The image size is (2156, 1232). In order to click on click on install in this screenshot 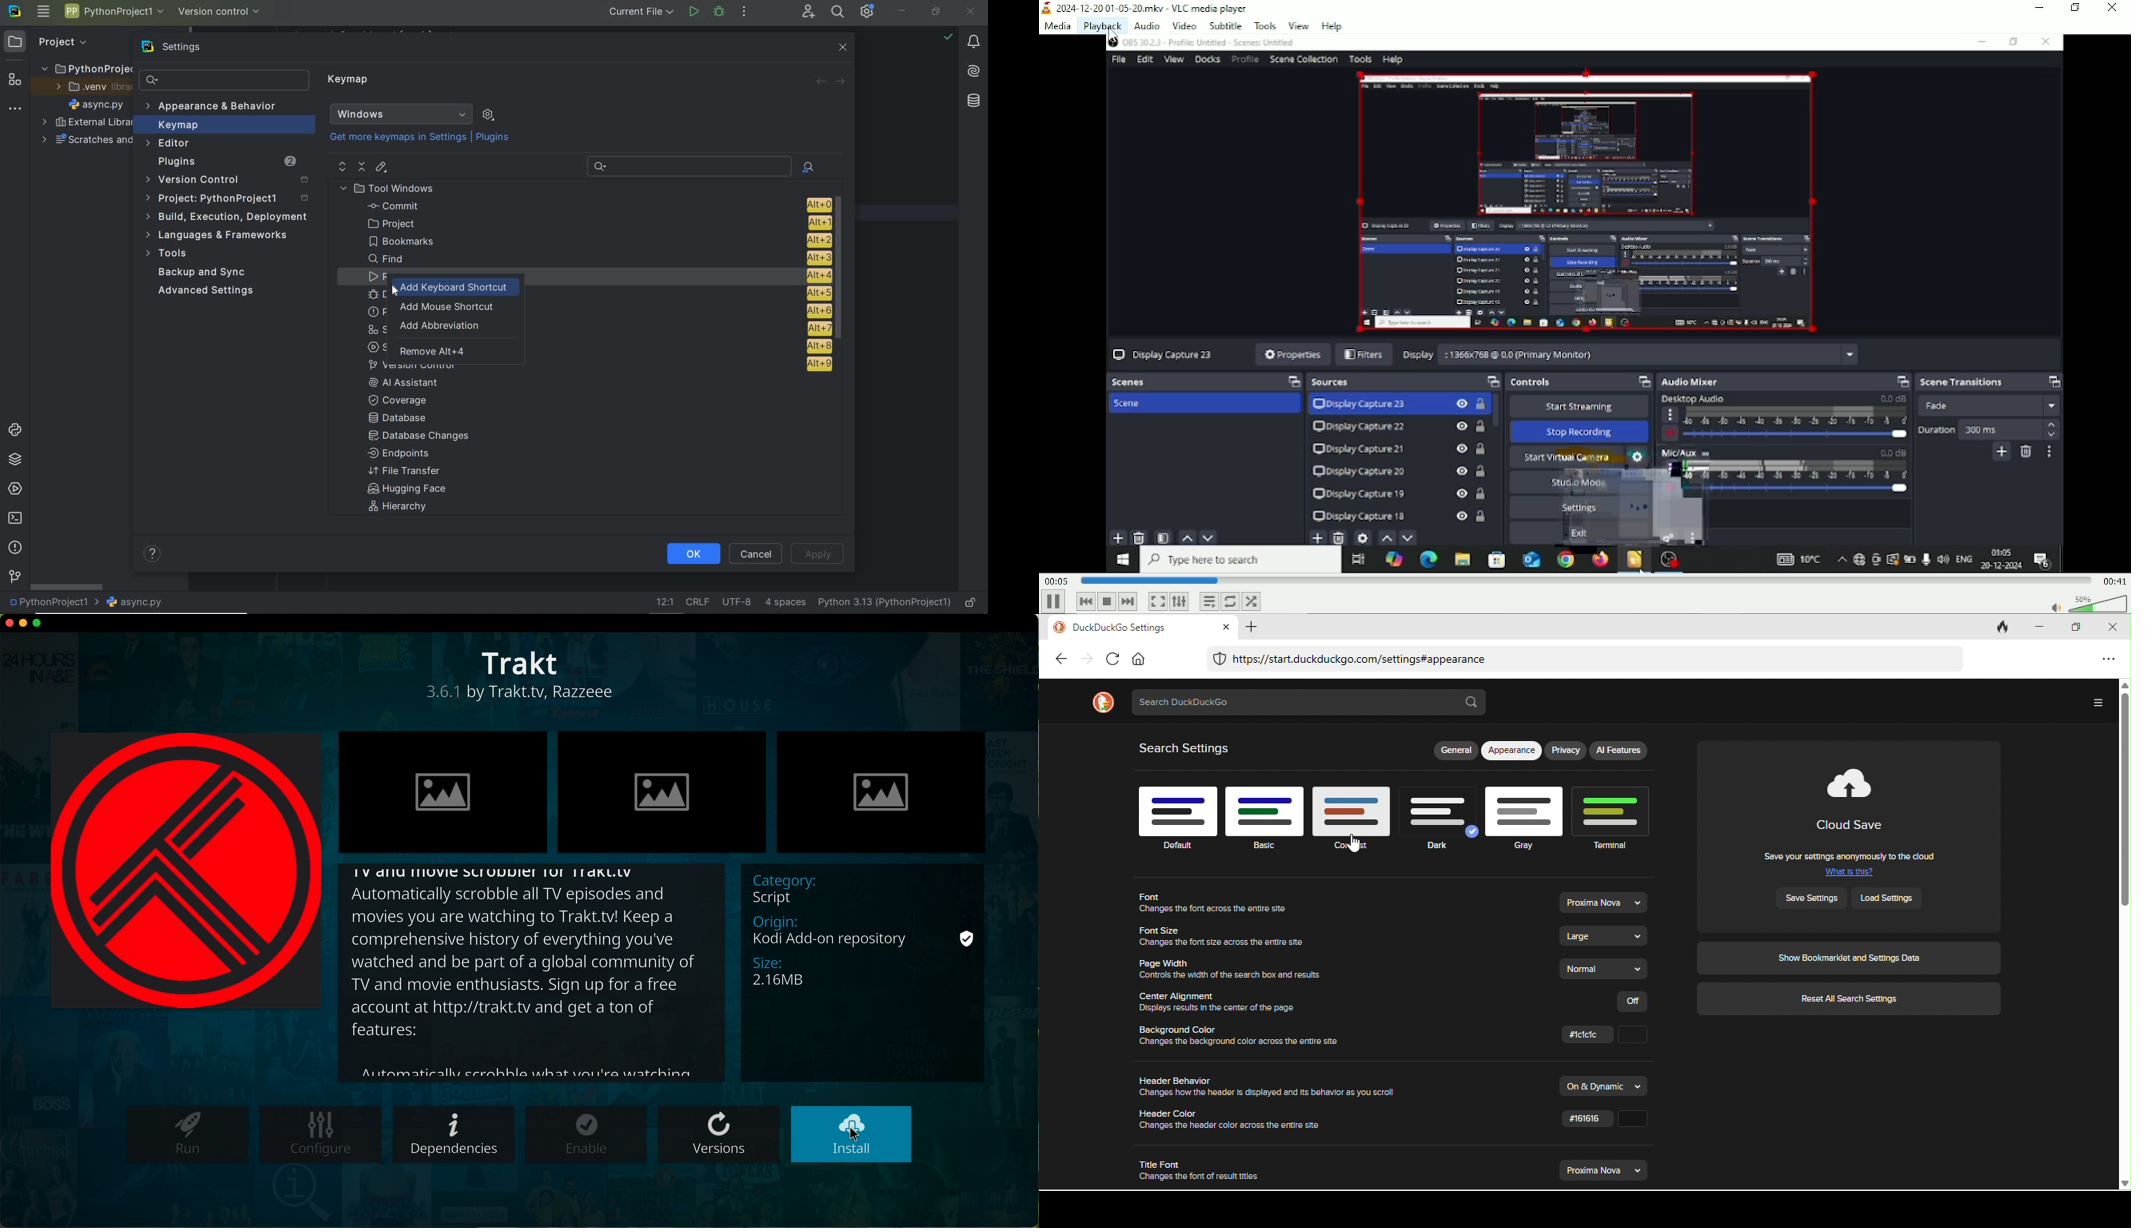, I will do `click(852, 1134)`.